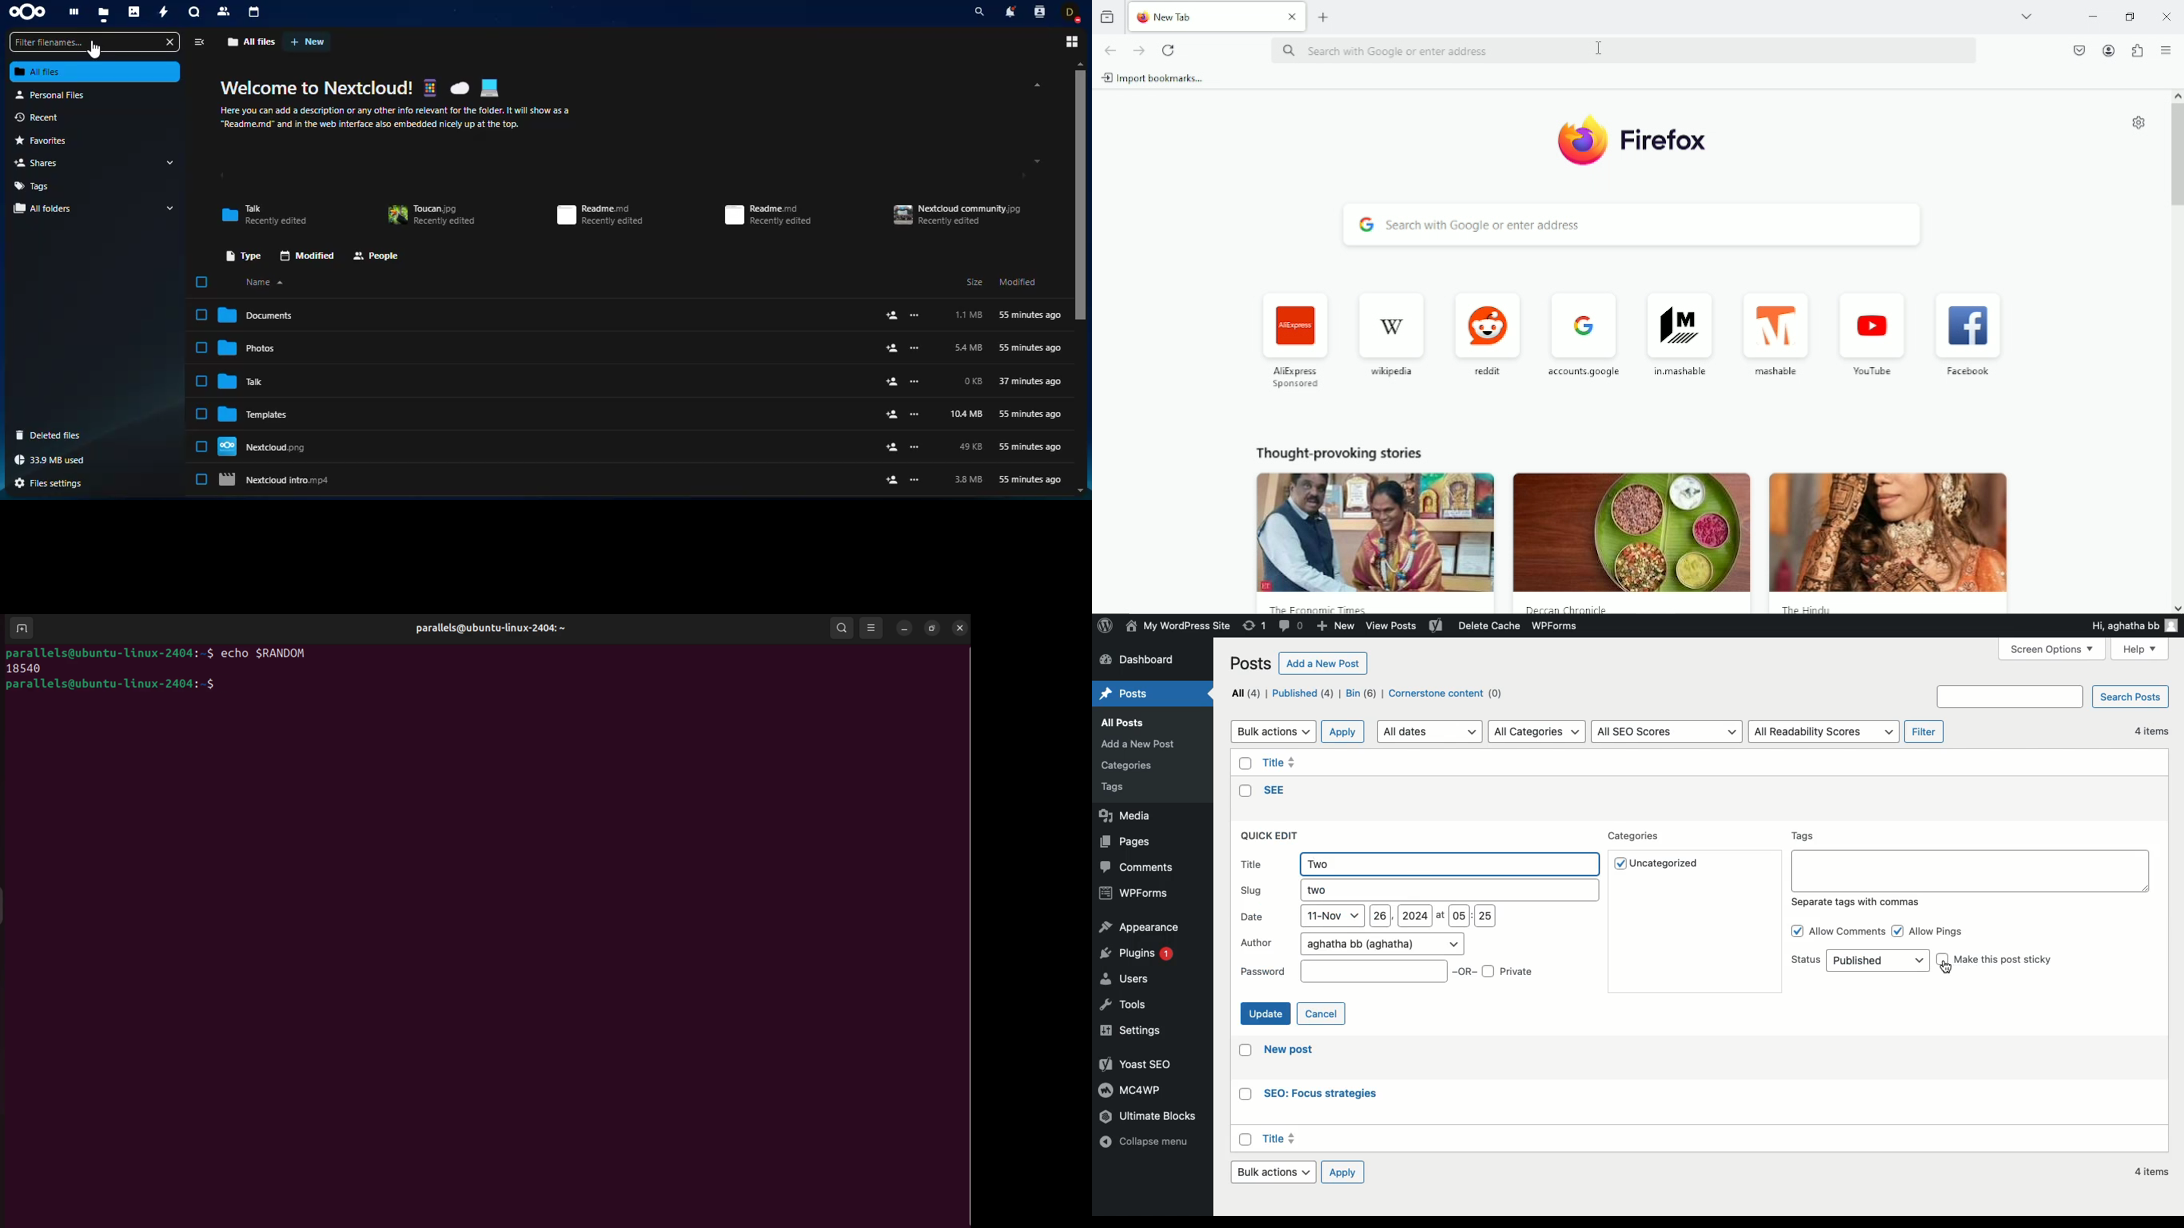 This screenshot has width=2184, height=1232. What do you see at coordinates (201, 479) in the screenshot?
I see `Click to select` at bounding box center [201, 479].